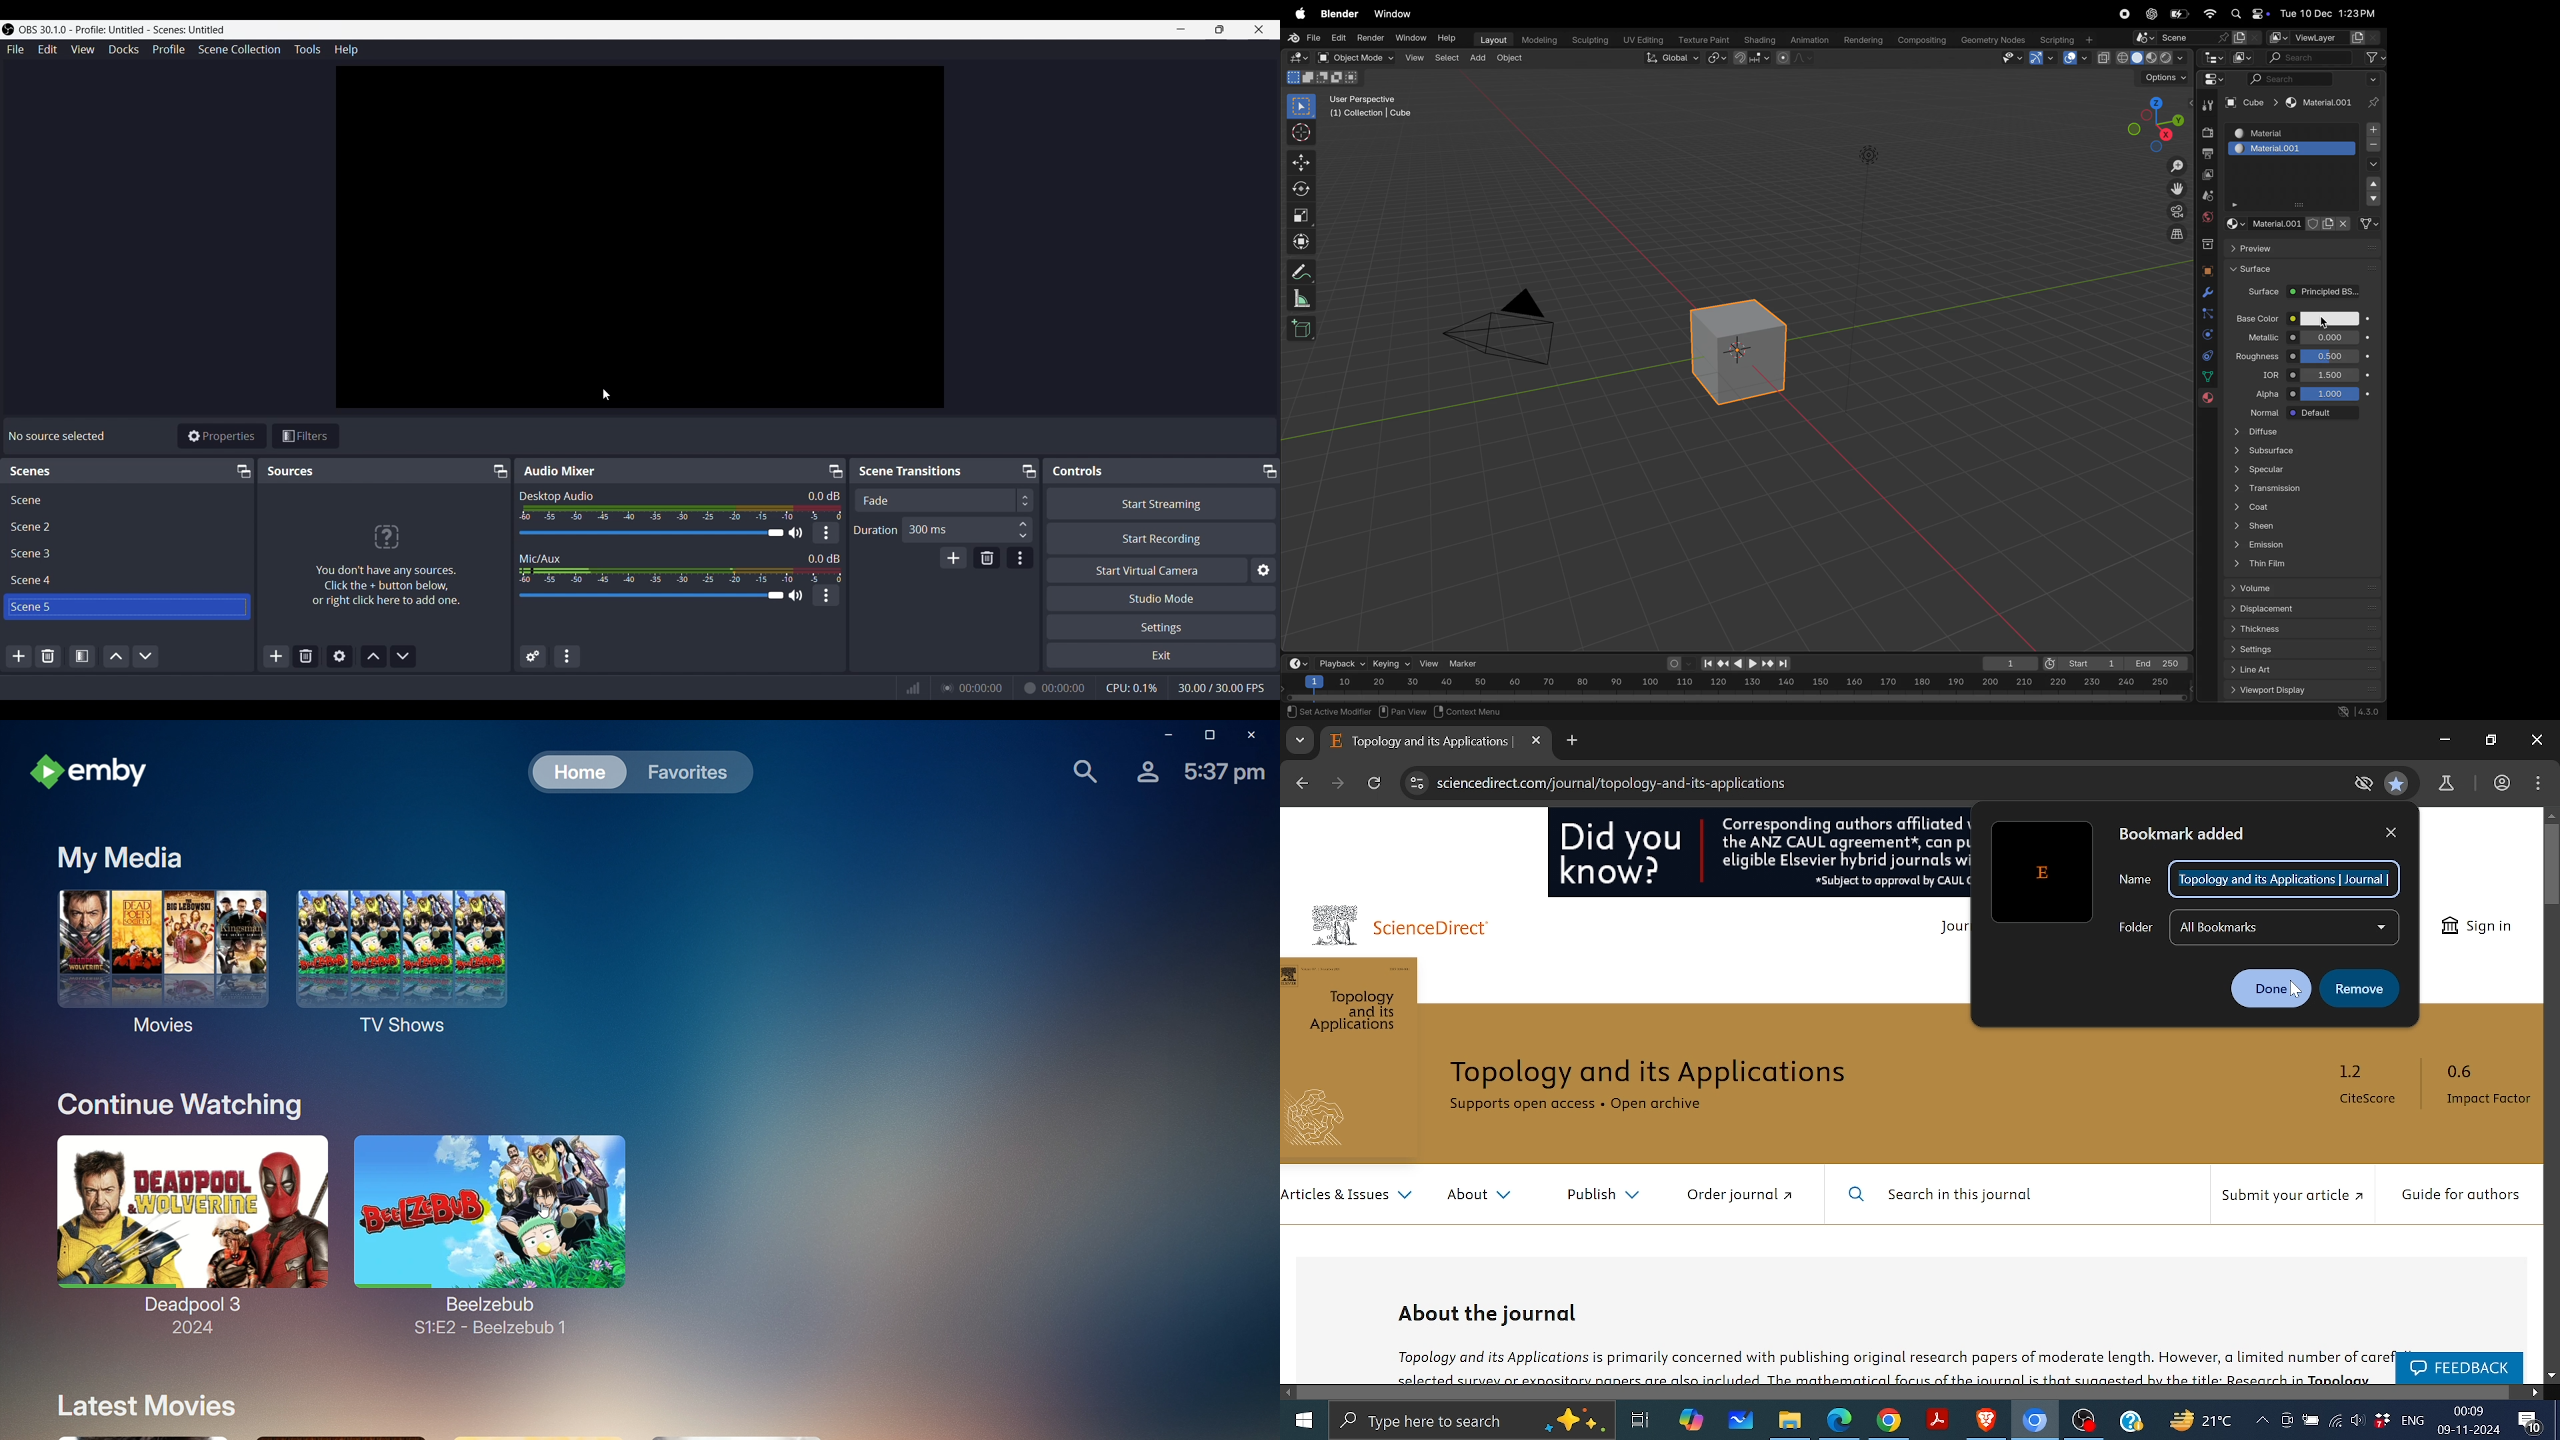 This screenshot has width=2576, height=1456. I want to click on play back controls, so click(1746, 665).